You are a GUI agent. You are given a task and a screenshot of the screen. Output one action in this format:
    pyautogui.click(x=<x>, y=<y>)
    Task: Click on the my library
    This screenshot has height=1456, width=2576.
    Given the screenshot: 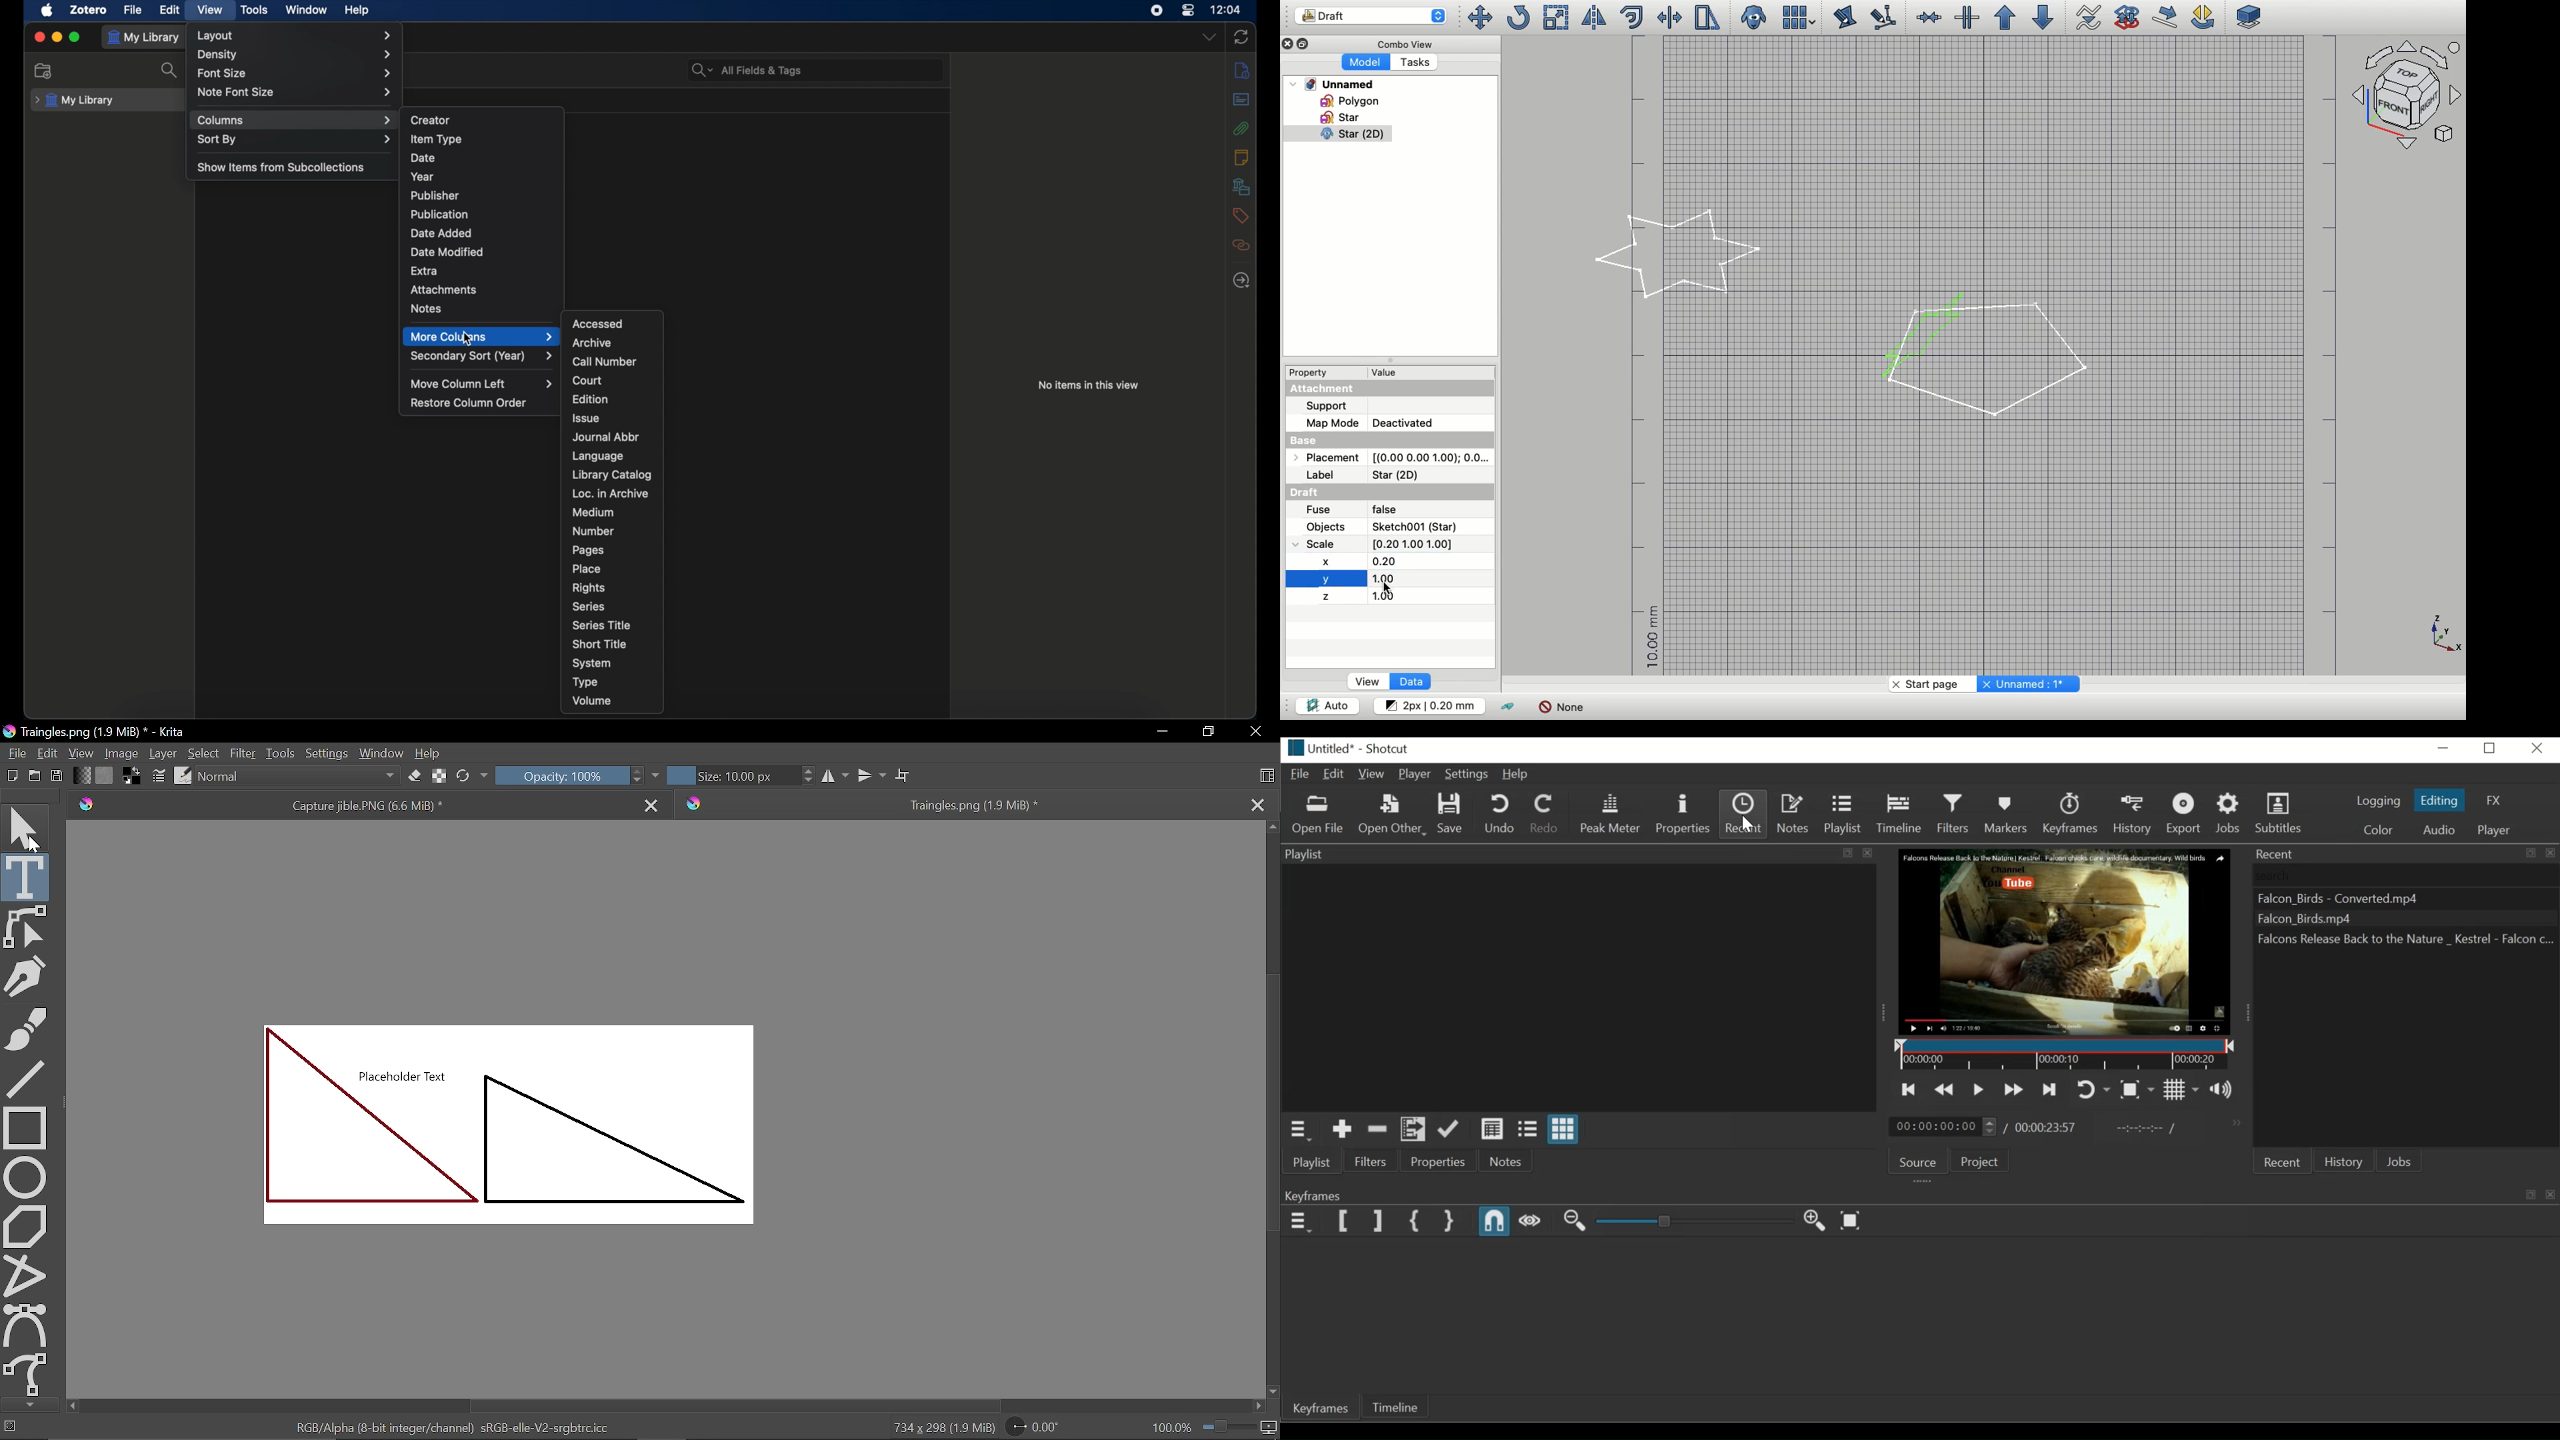 What is the action you would take?
    pyautogui.click(x=144, y=37)
    